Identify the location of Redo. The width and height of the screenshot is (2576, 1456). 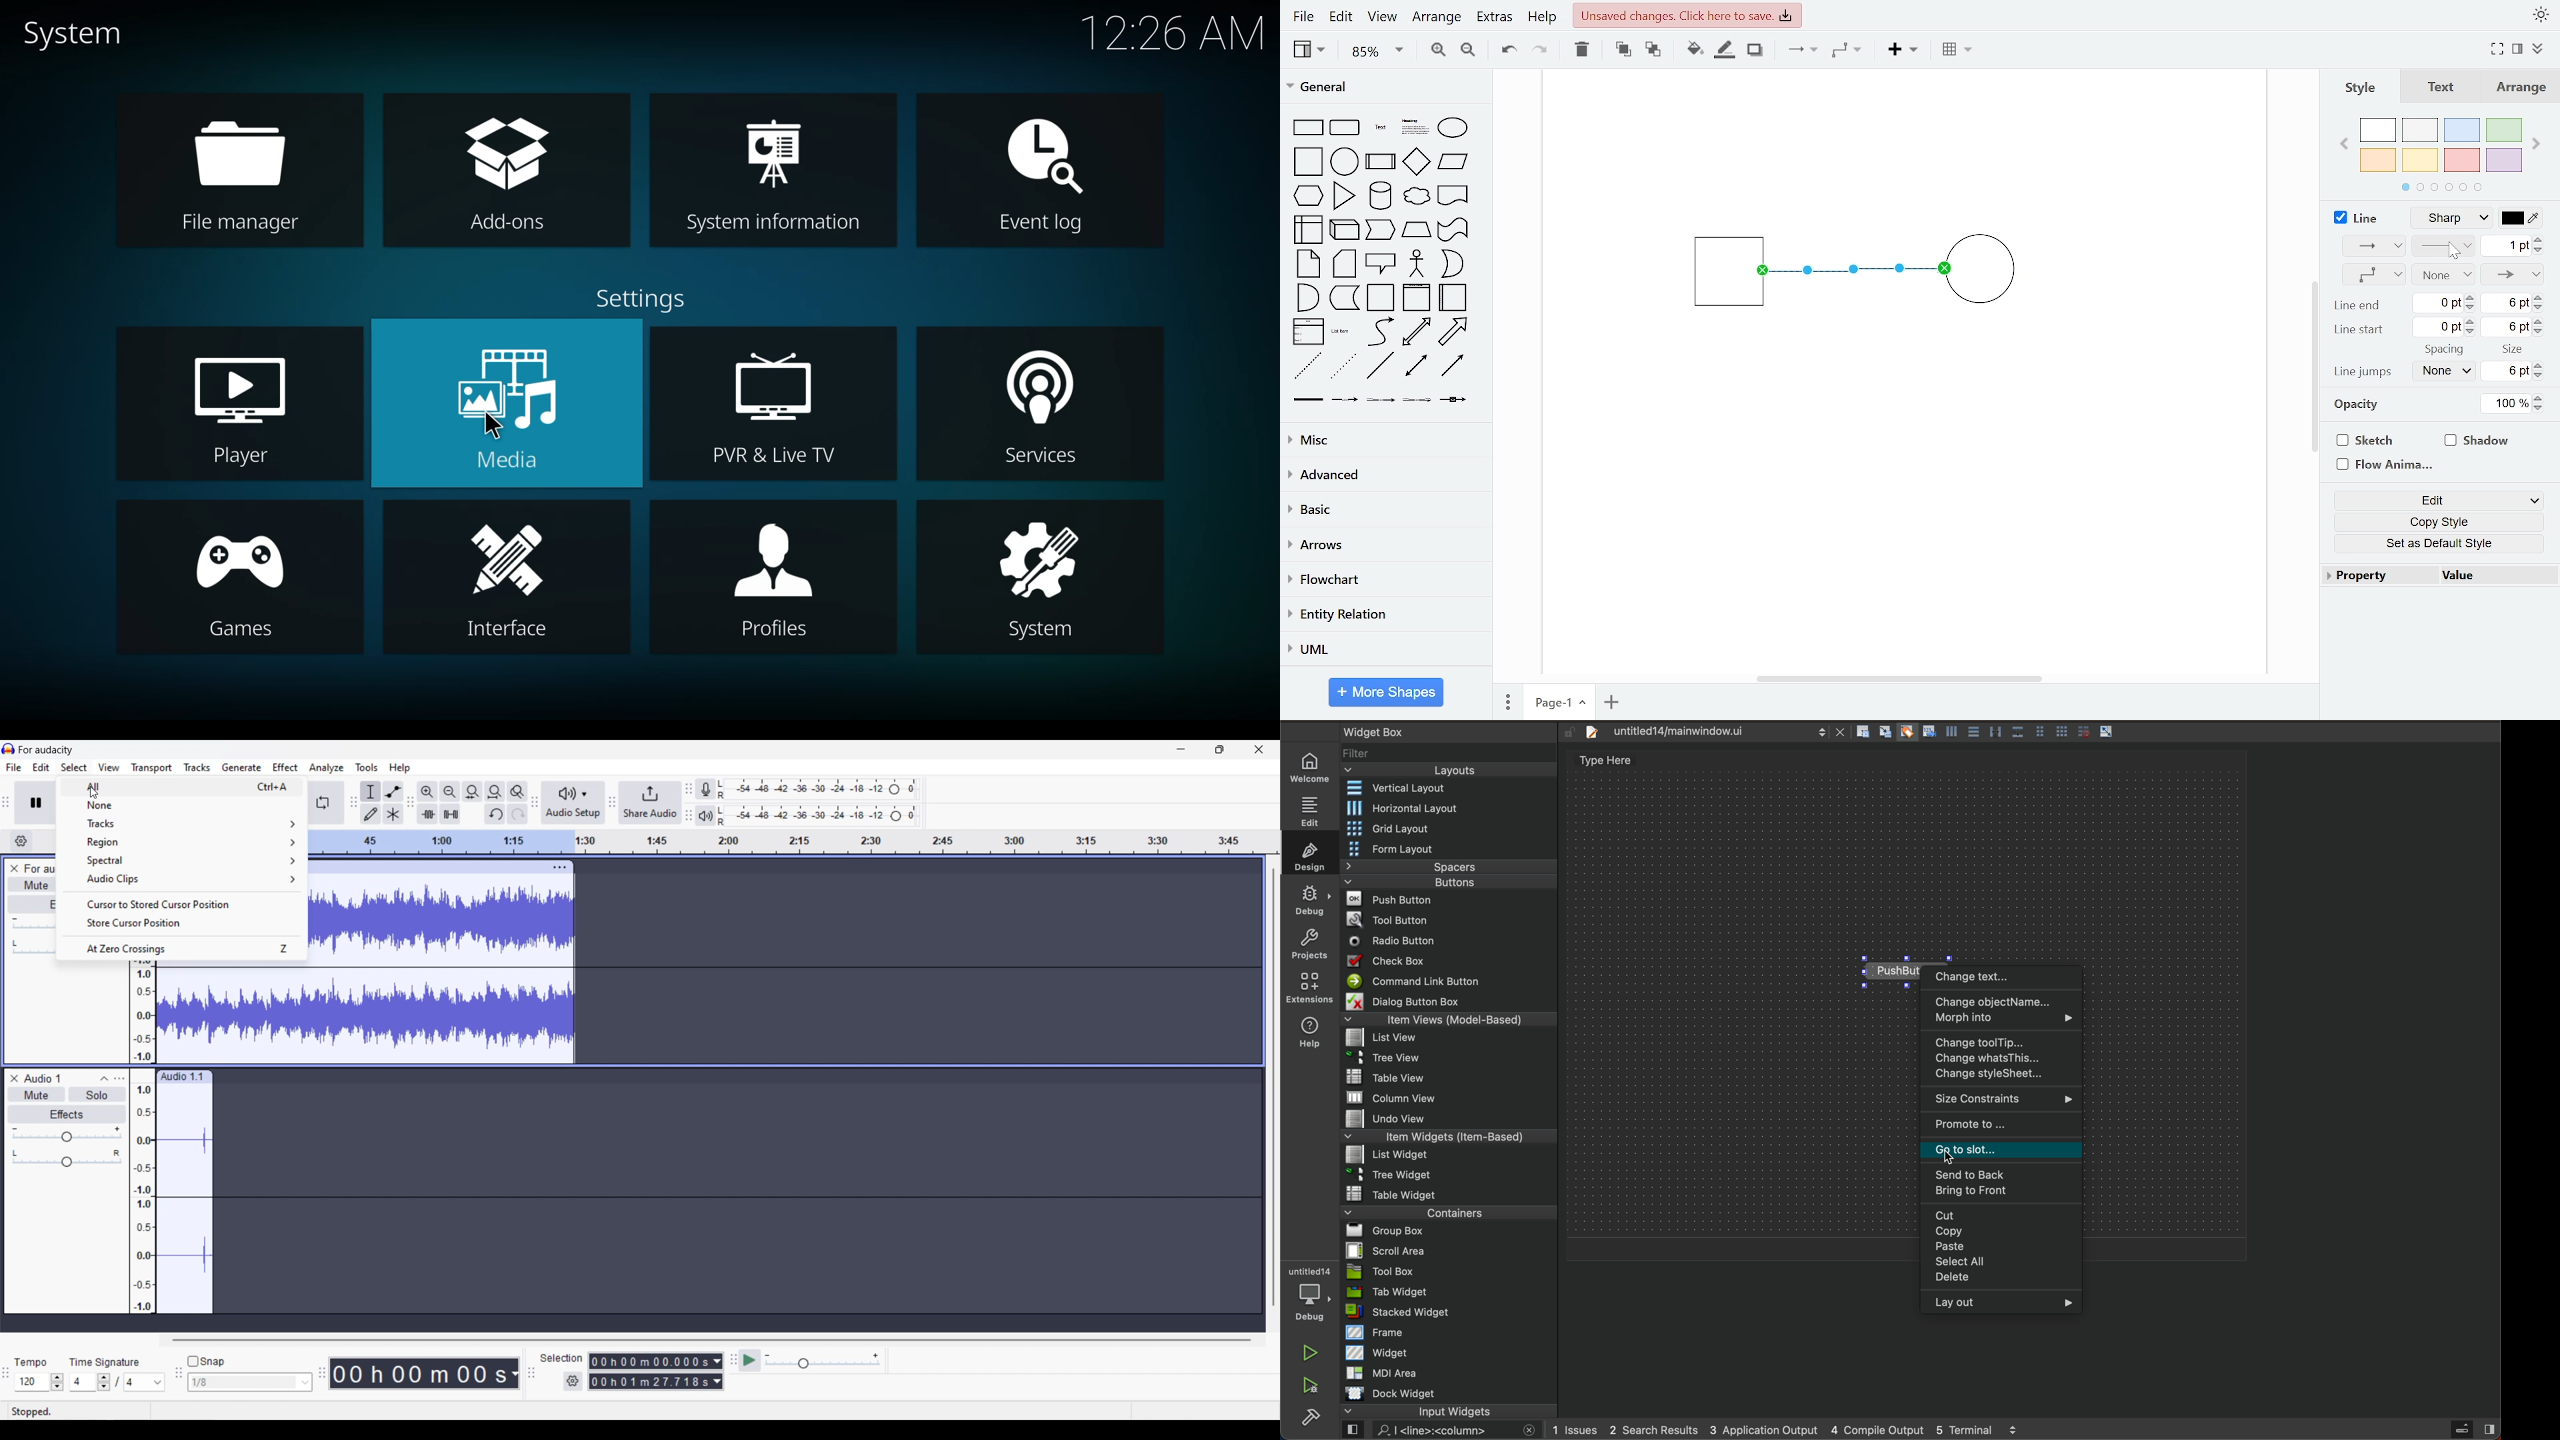
(517, 814).